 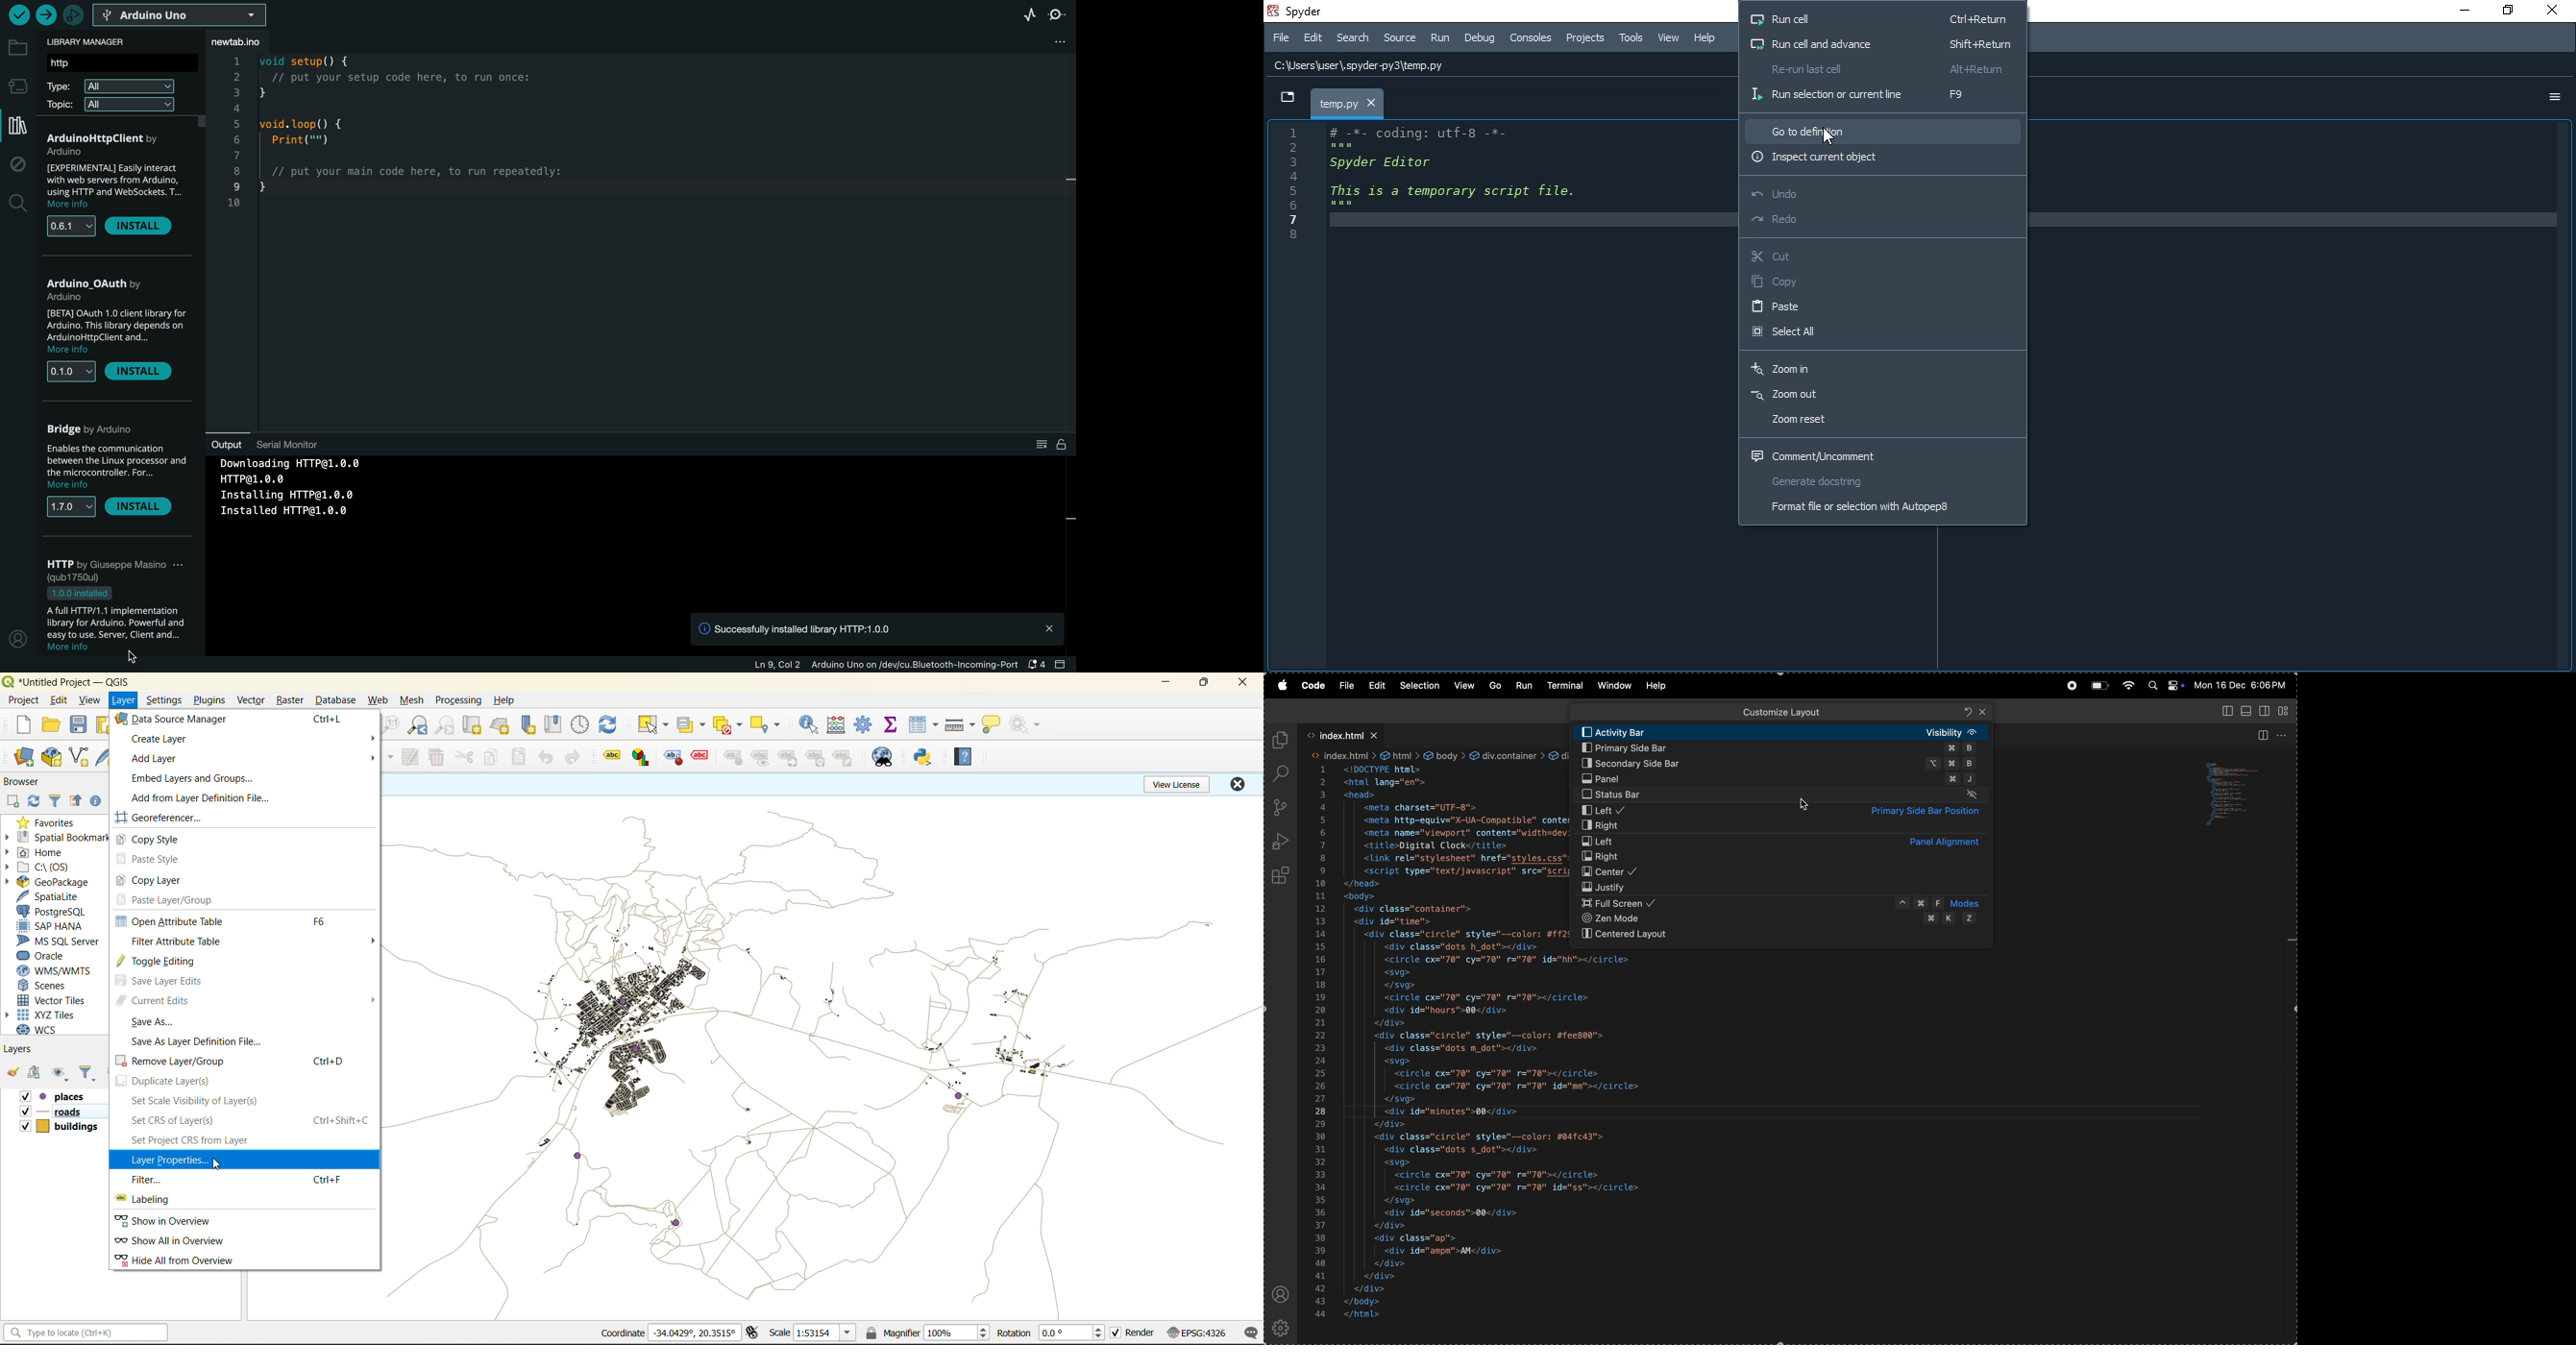 I want to click on new shapefile, so click(x=82, y=757).